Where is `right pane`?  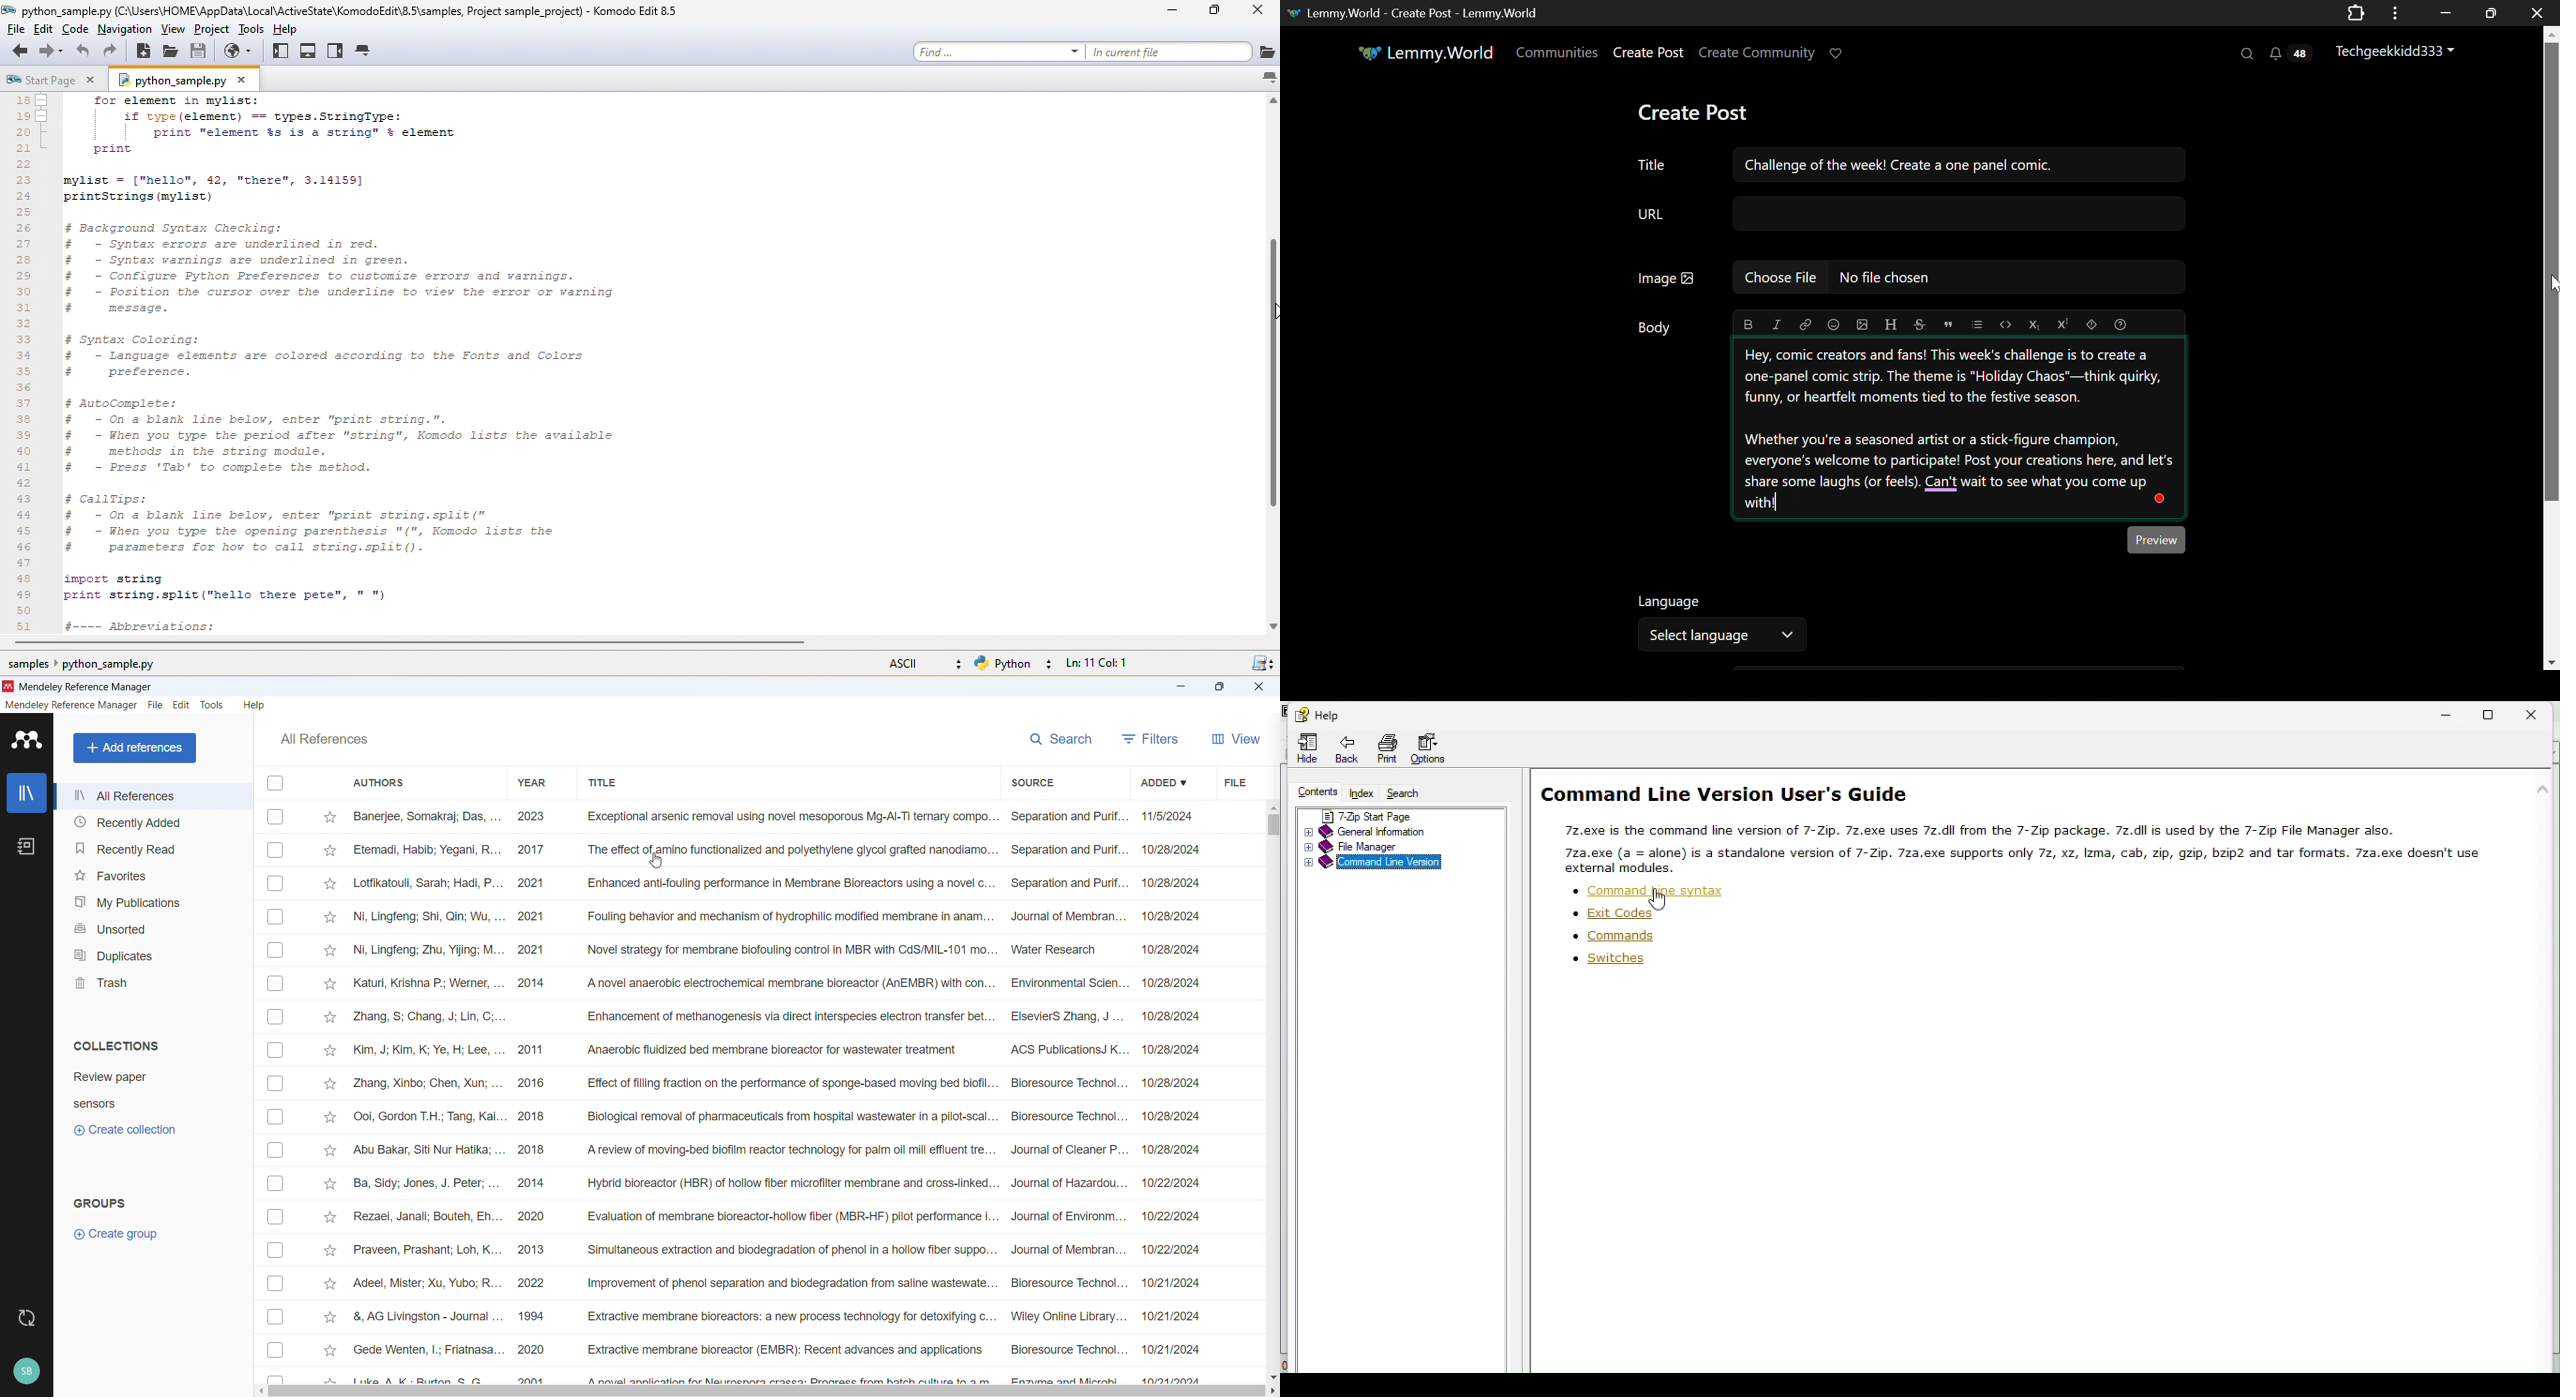
right pane is located at coordinates (336, 52).